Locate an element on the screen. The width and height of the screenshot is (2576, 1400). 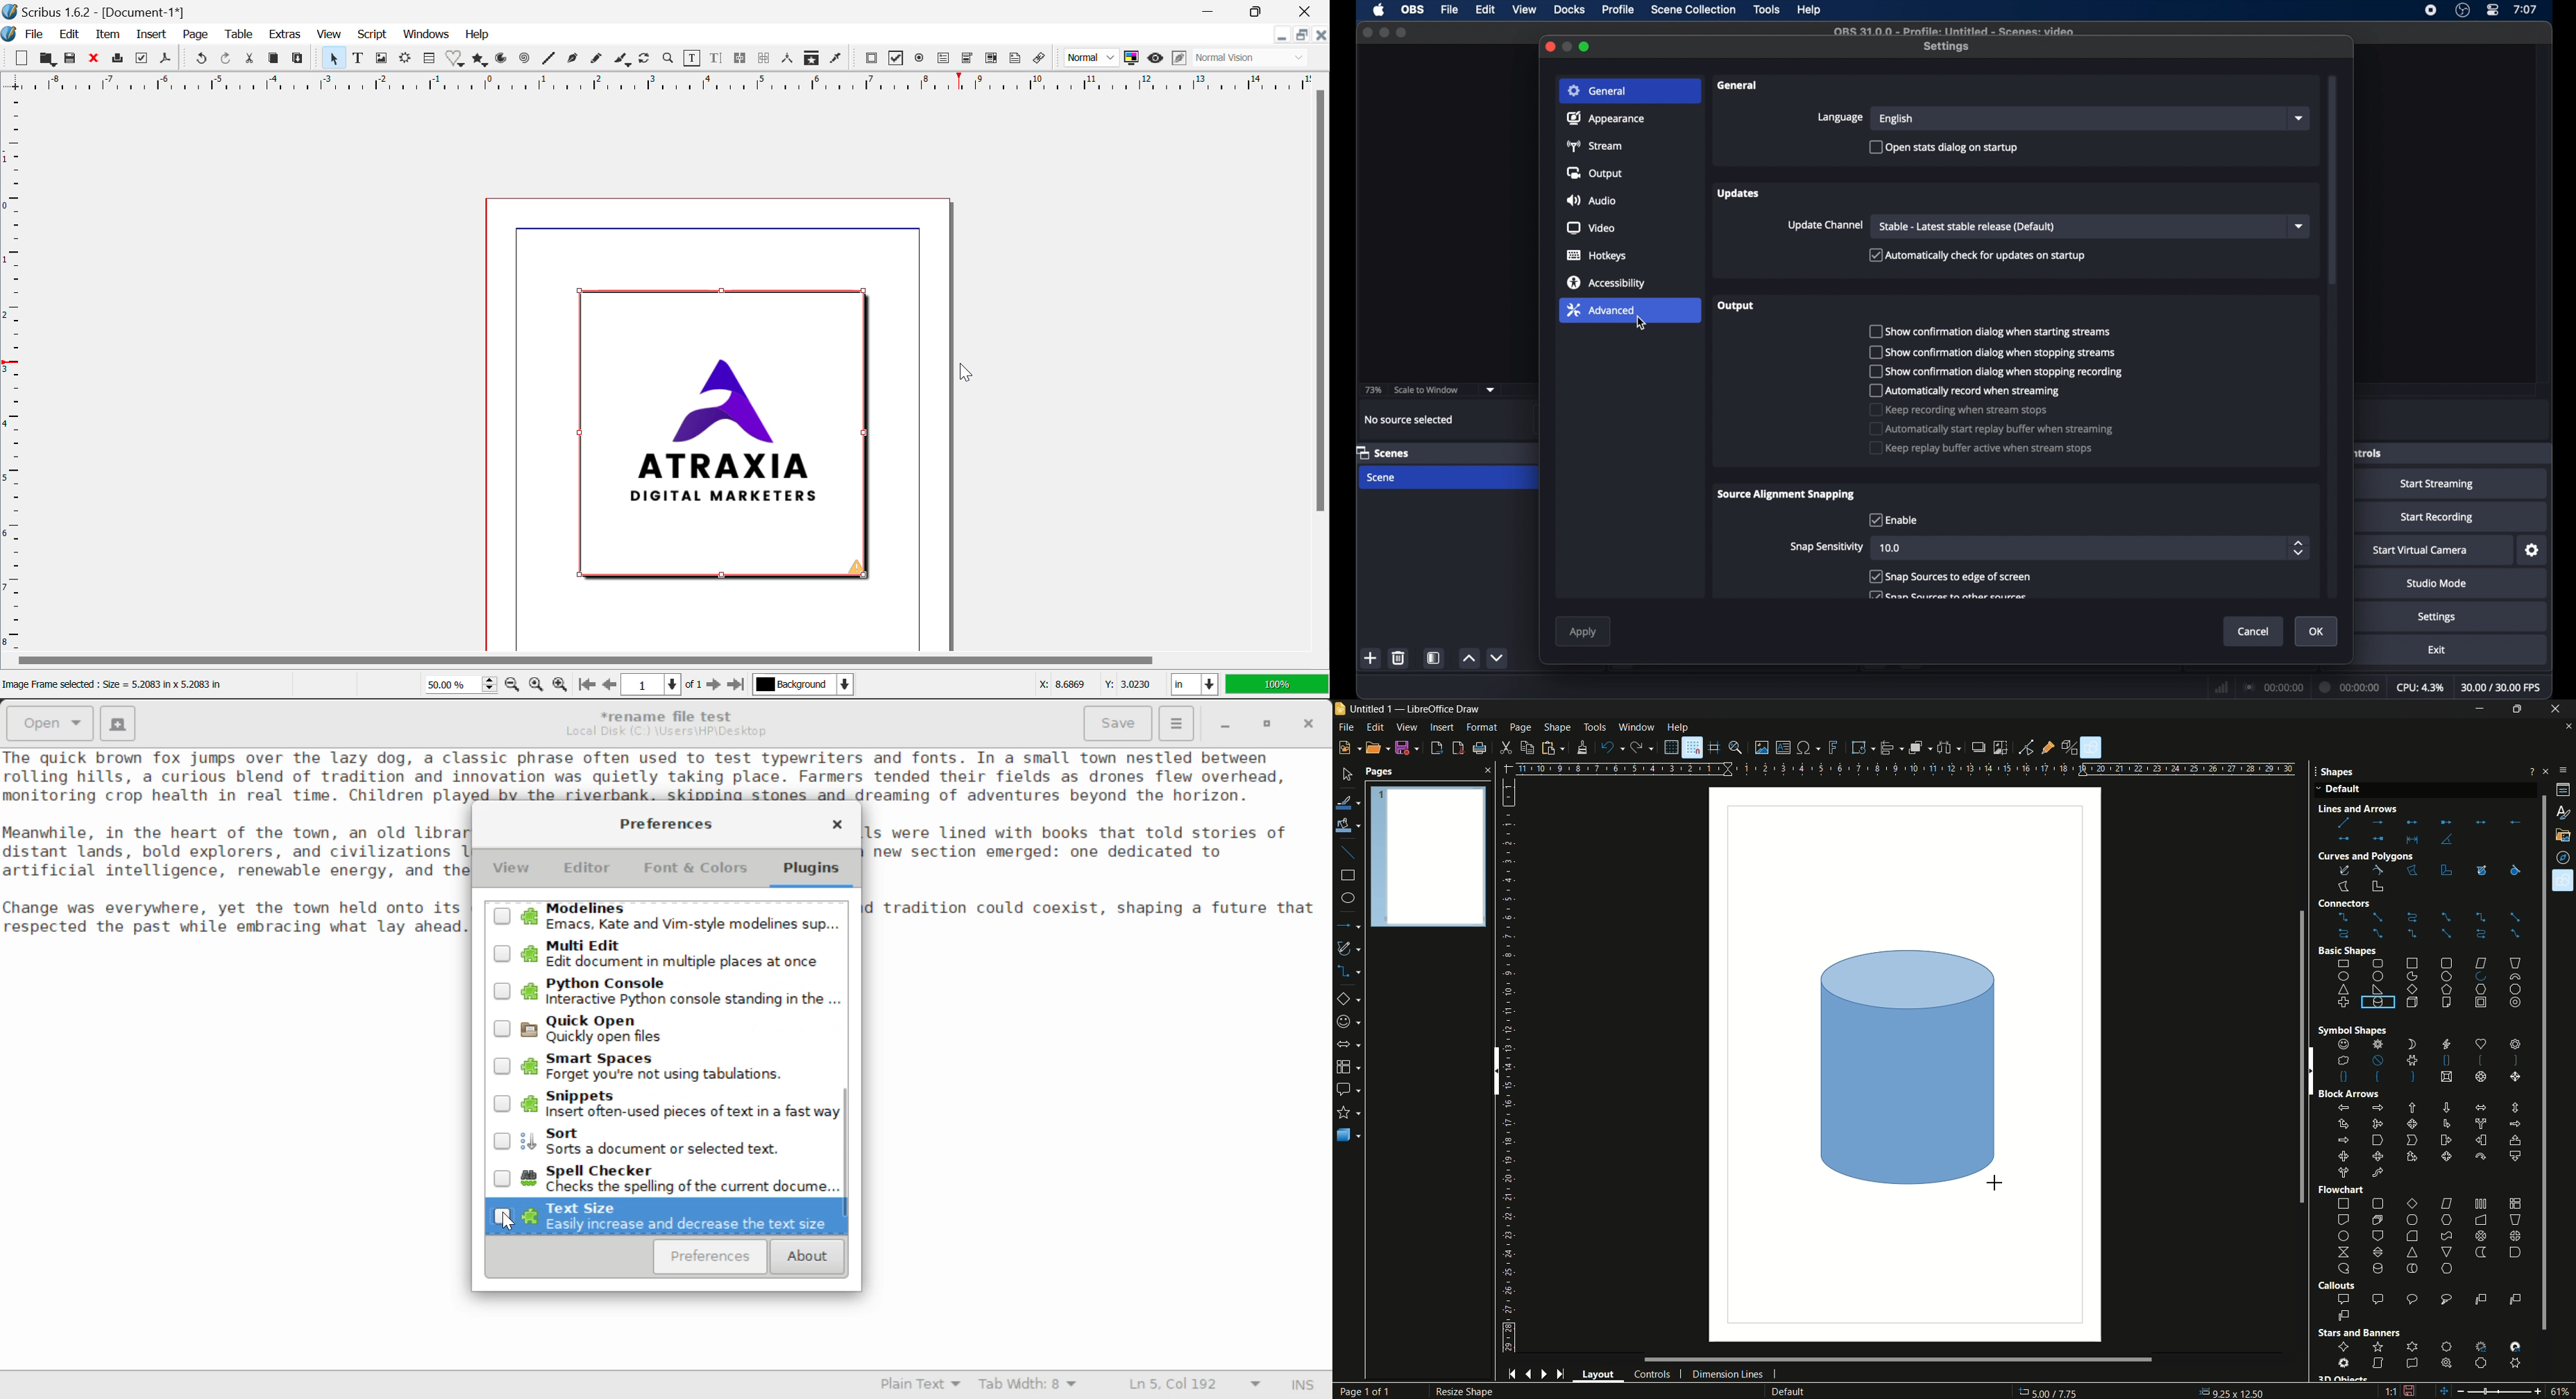
ellipse is located at coordinates (1347, 898).